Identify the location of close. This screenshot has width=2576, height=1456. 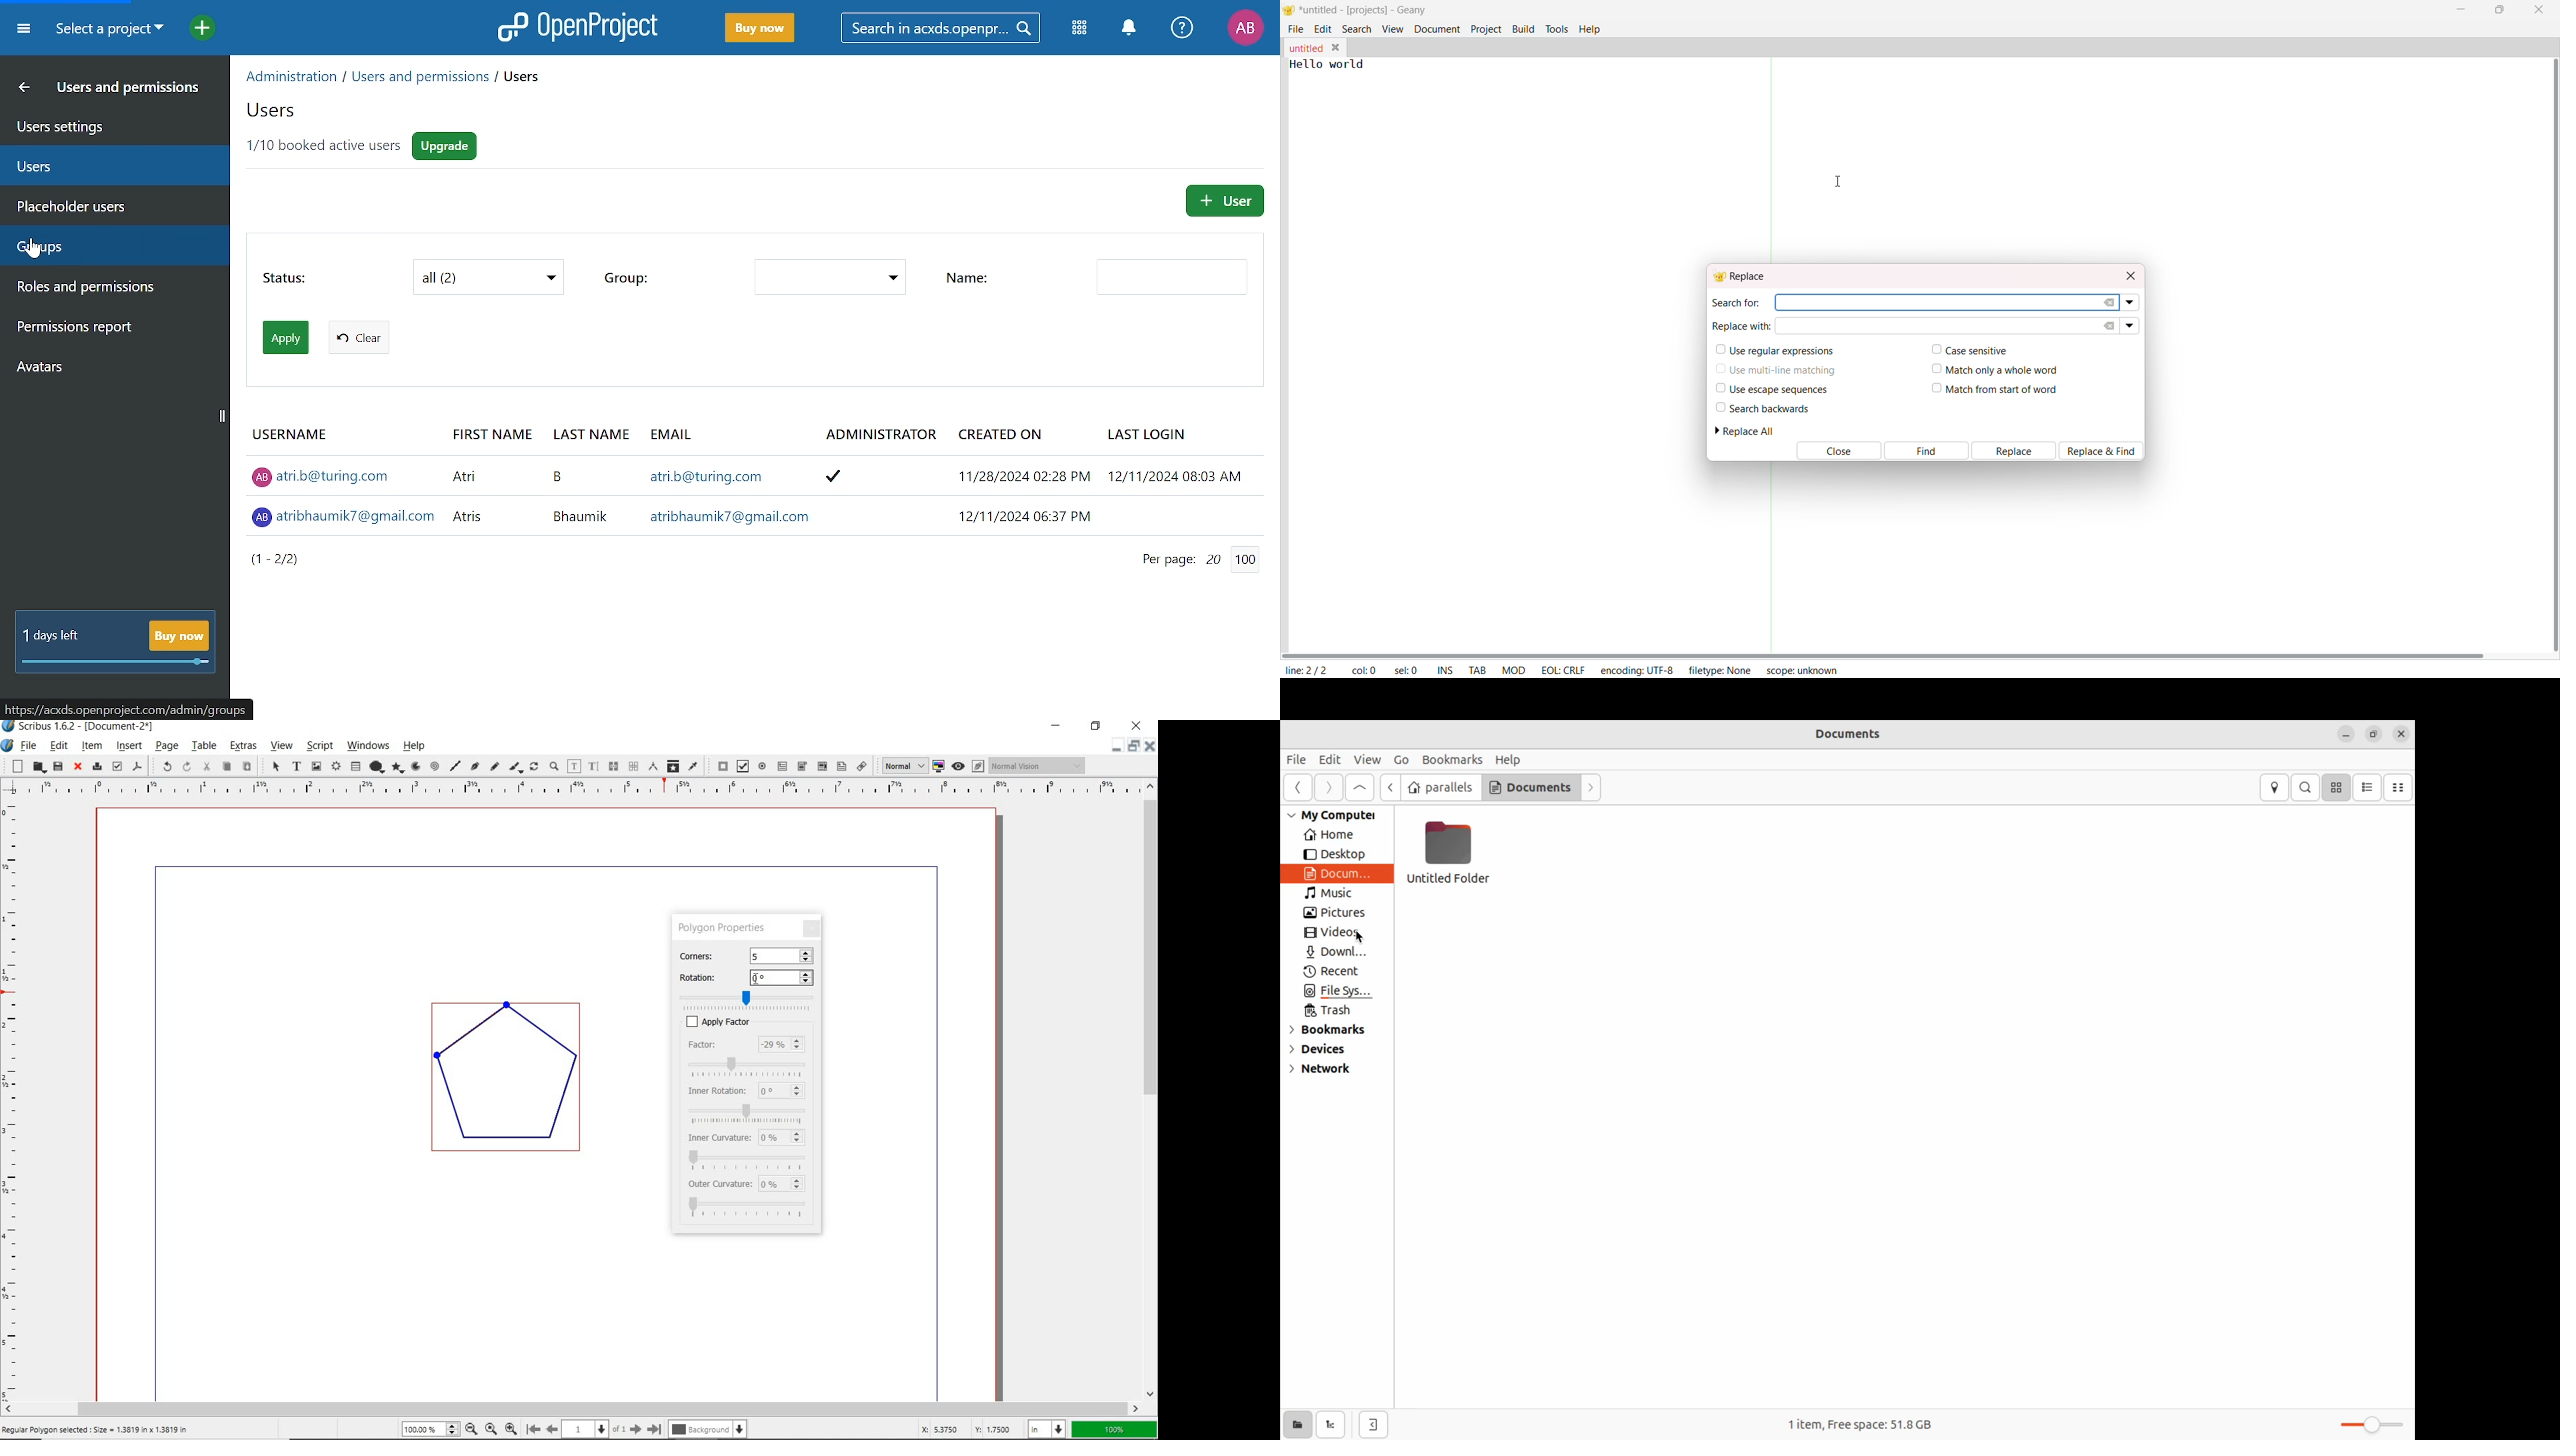
(77, 767).